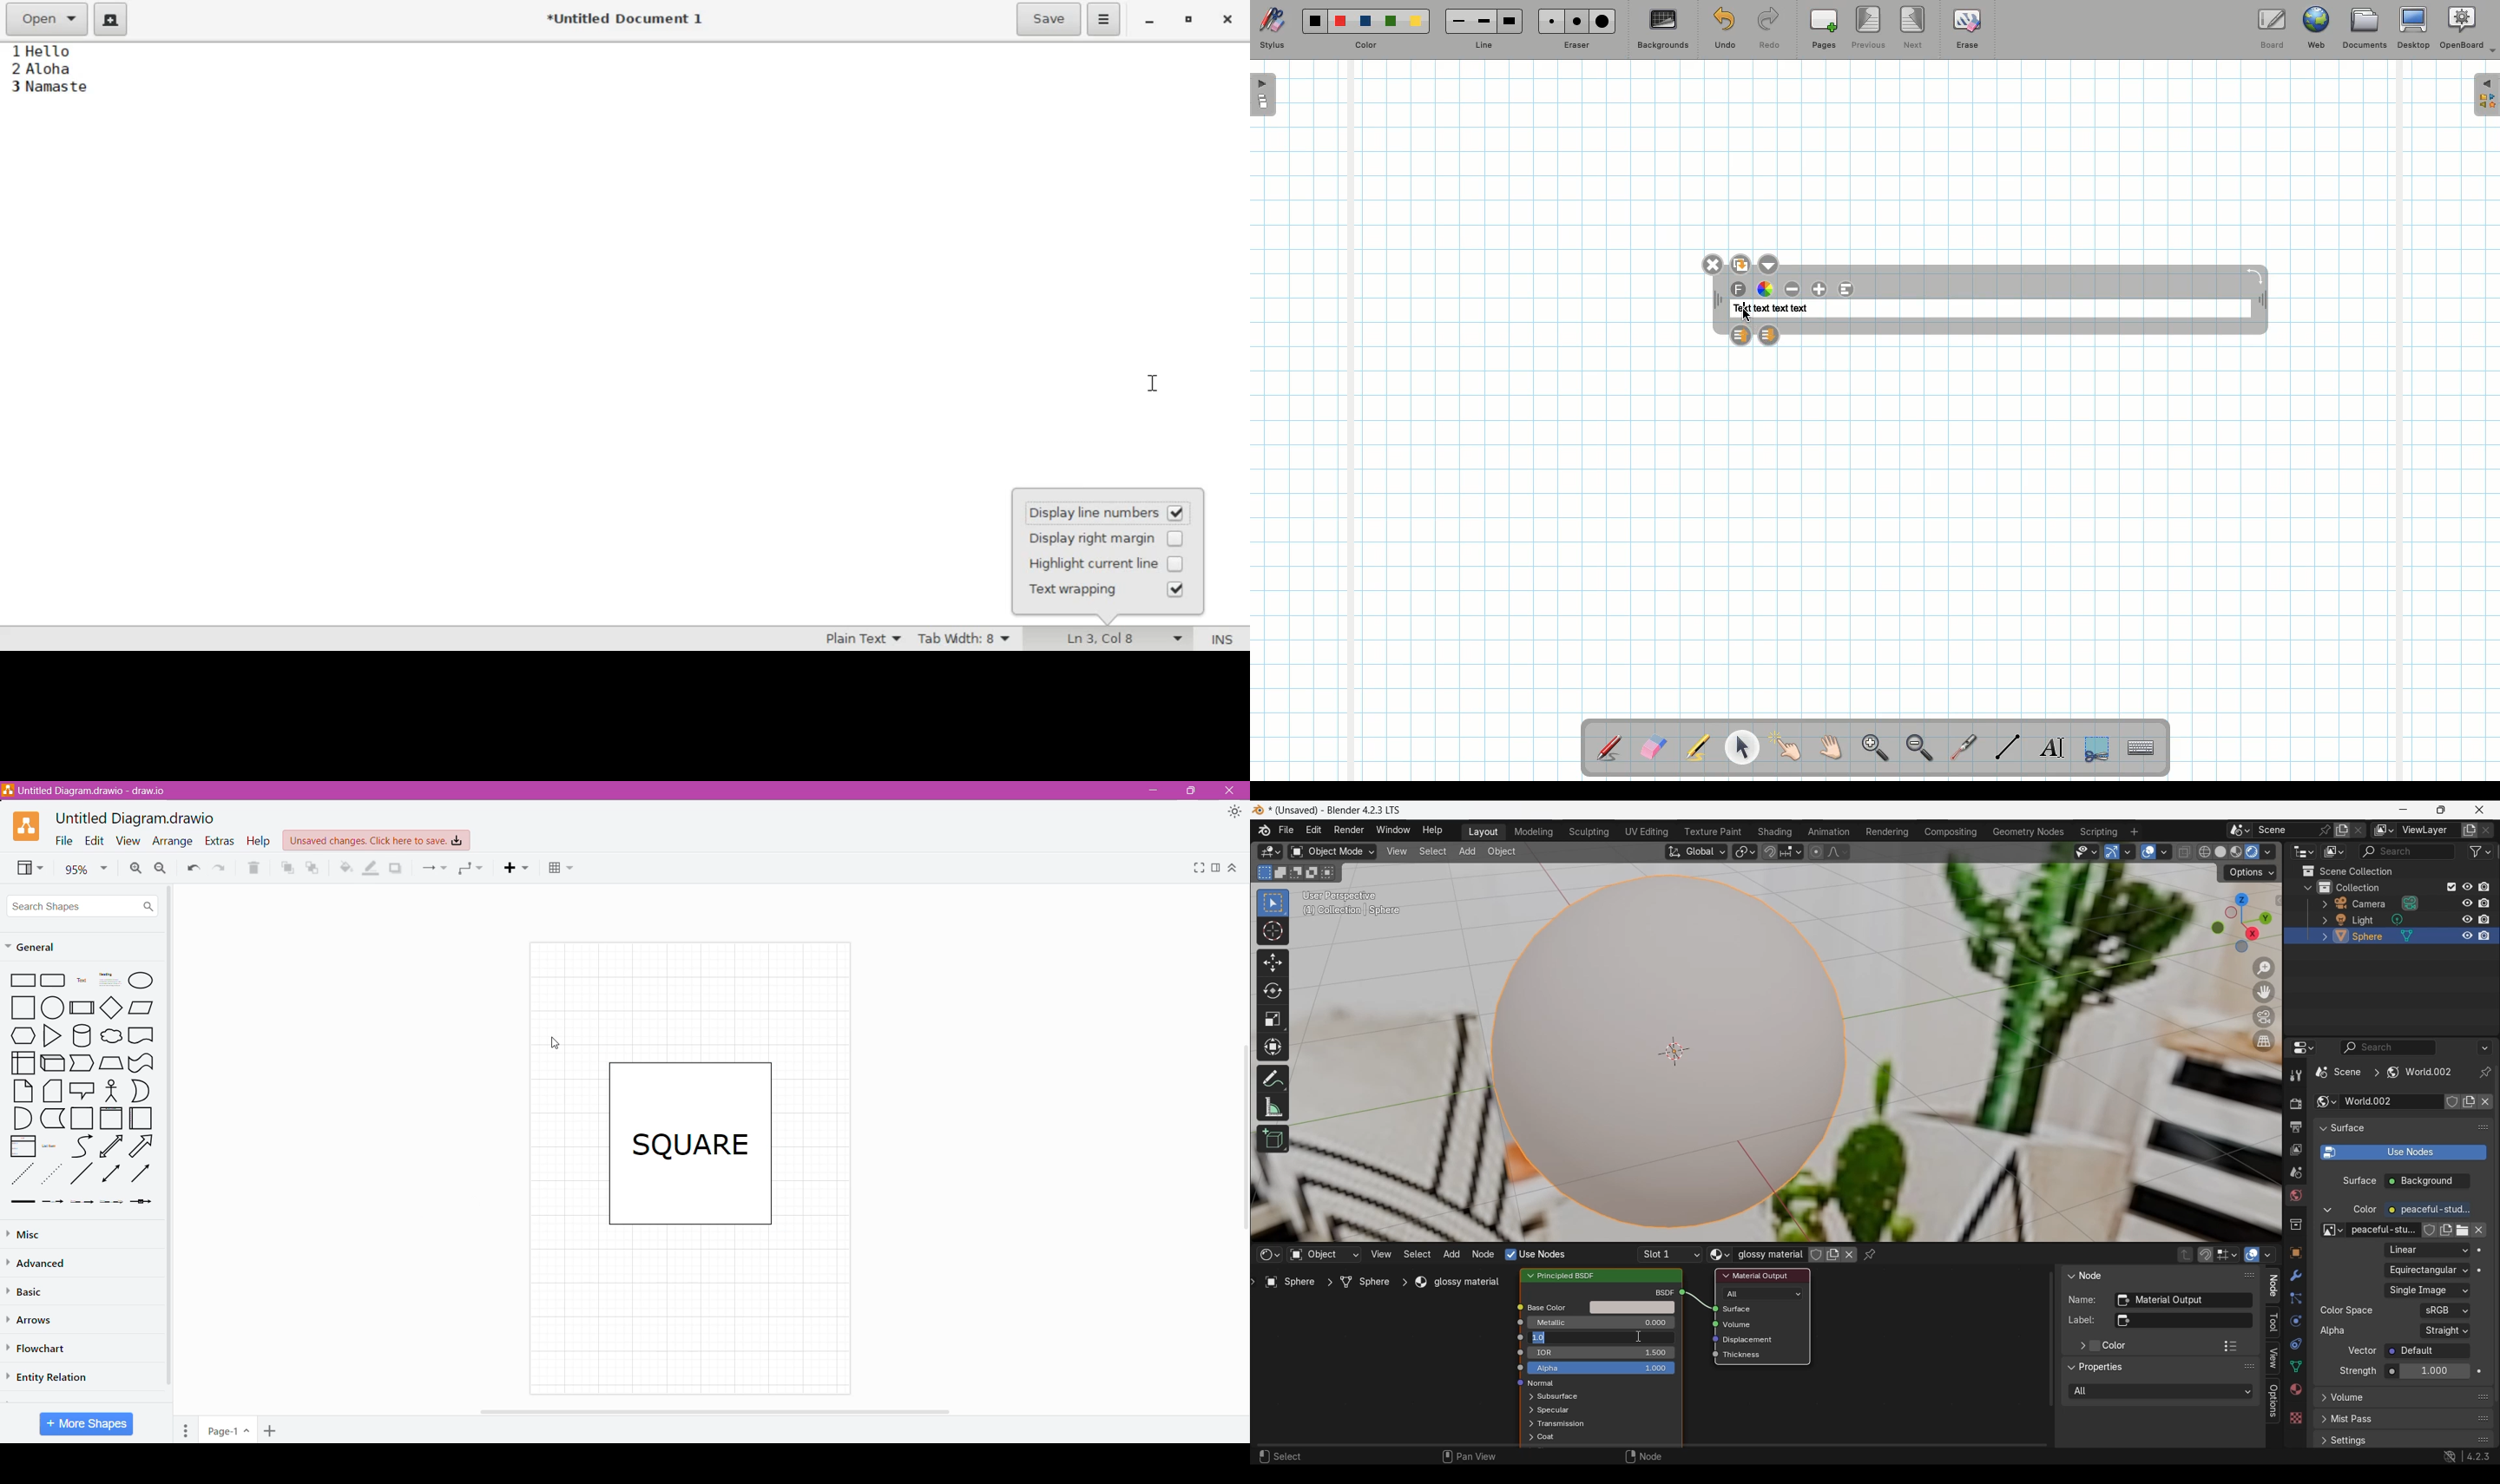 The width and height of the screenshot is (2520, 1484). I want to click on Add new scene, so click(2343, 830).